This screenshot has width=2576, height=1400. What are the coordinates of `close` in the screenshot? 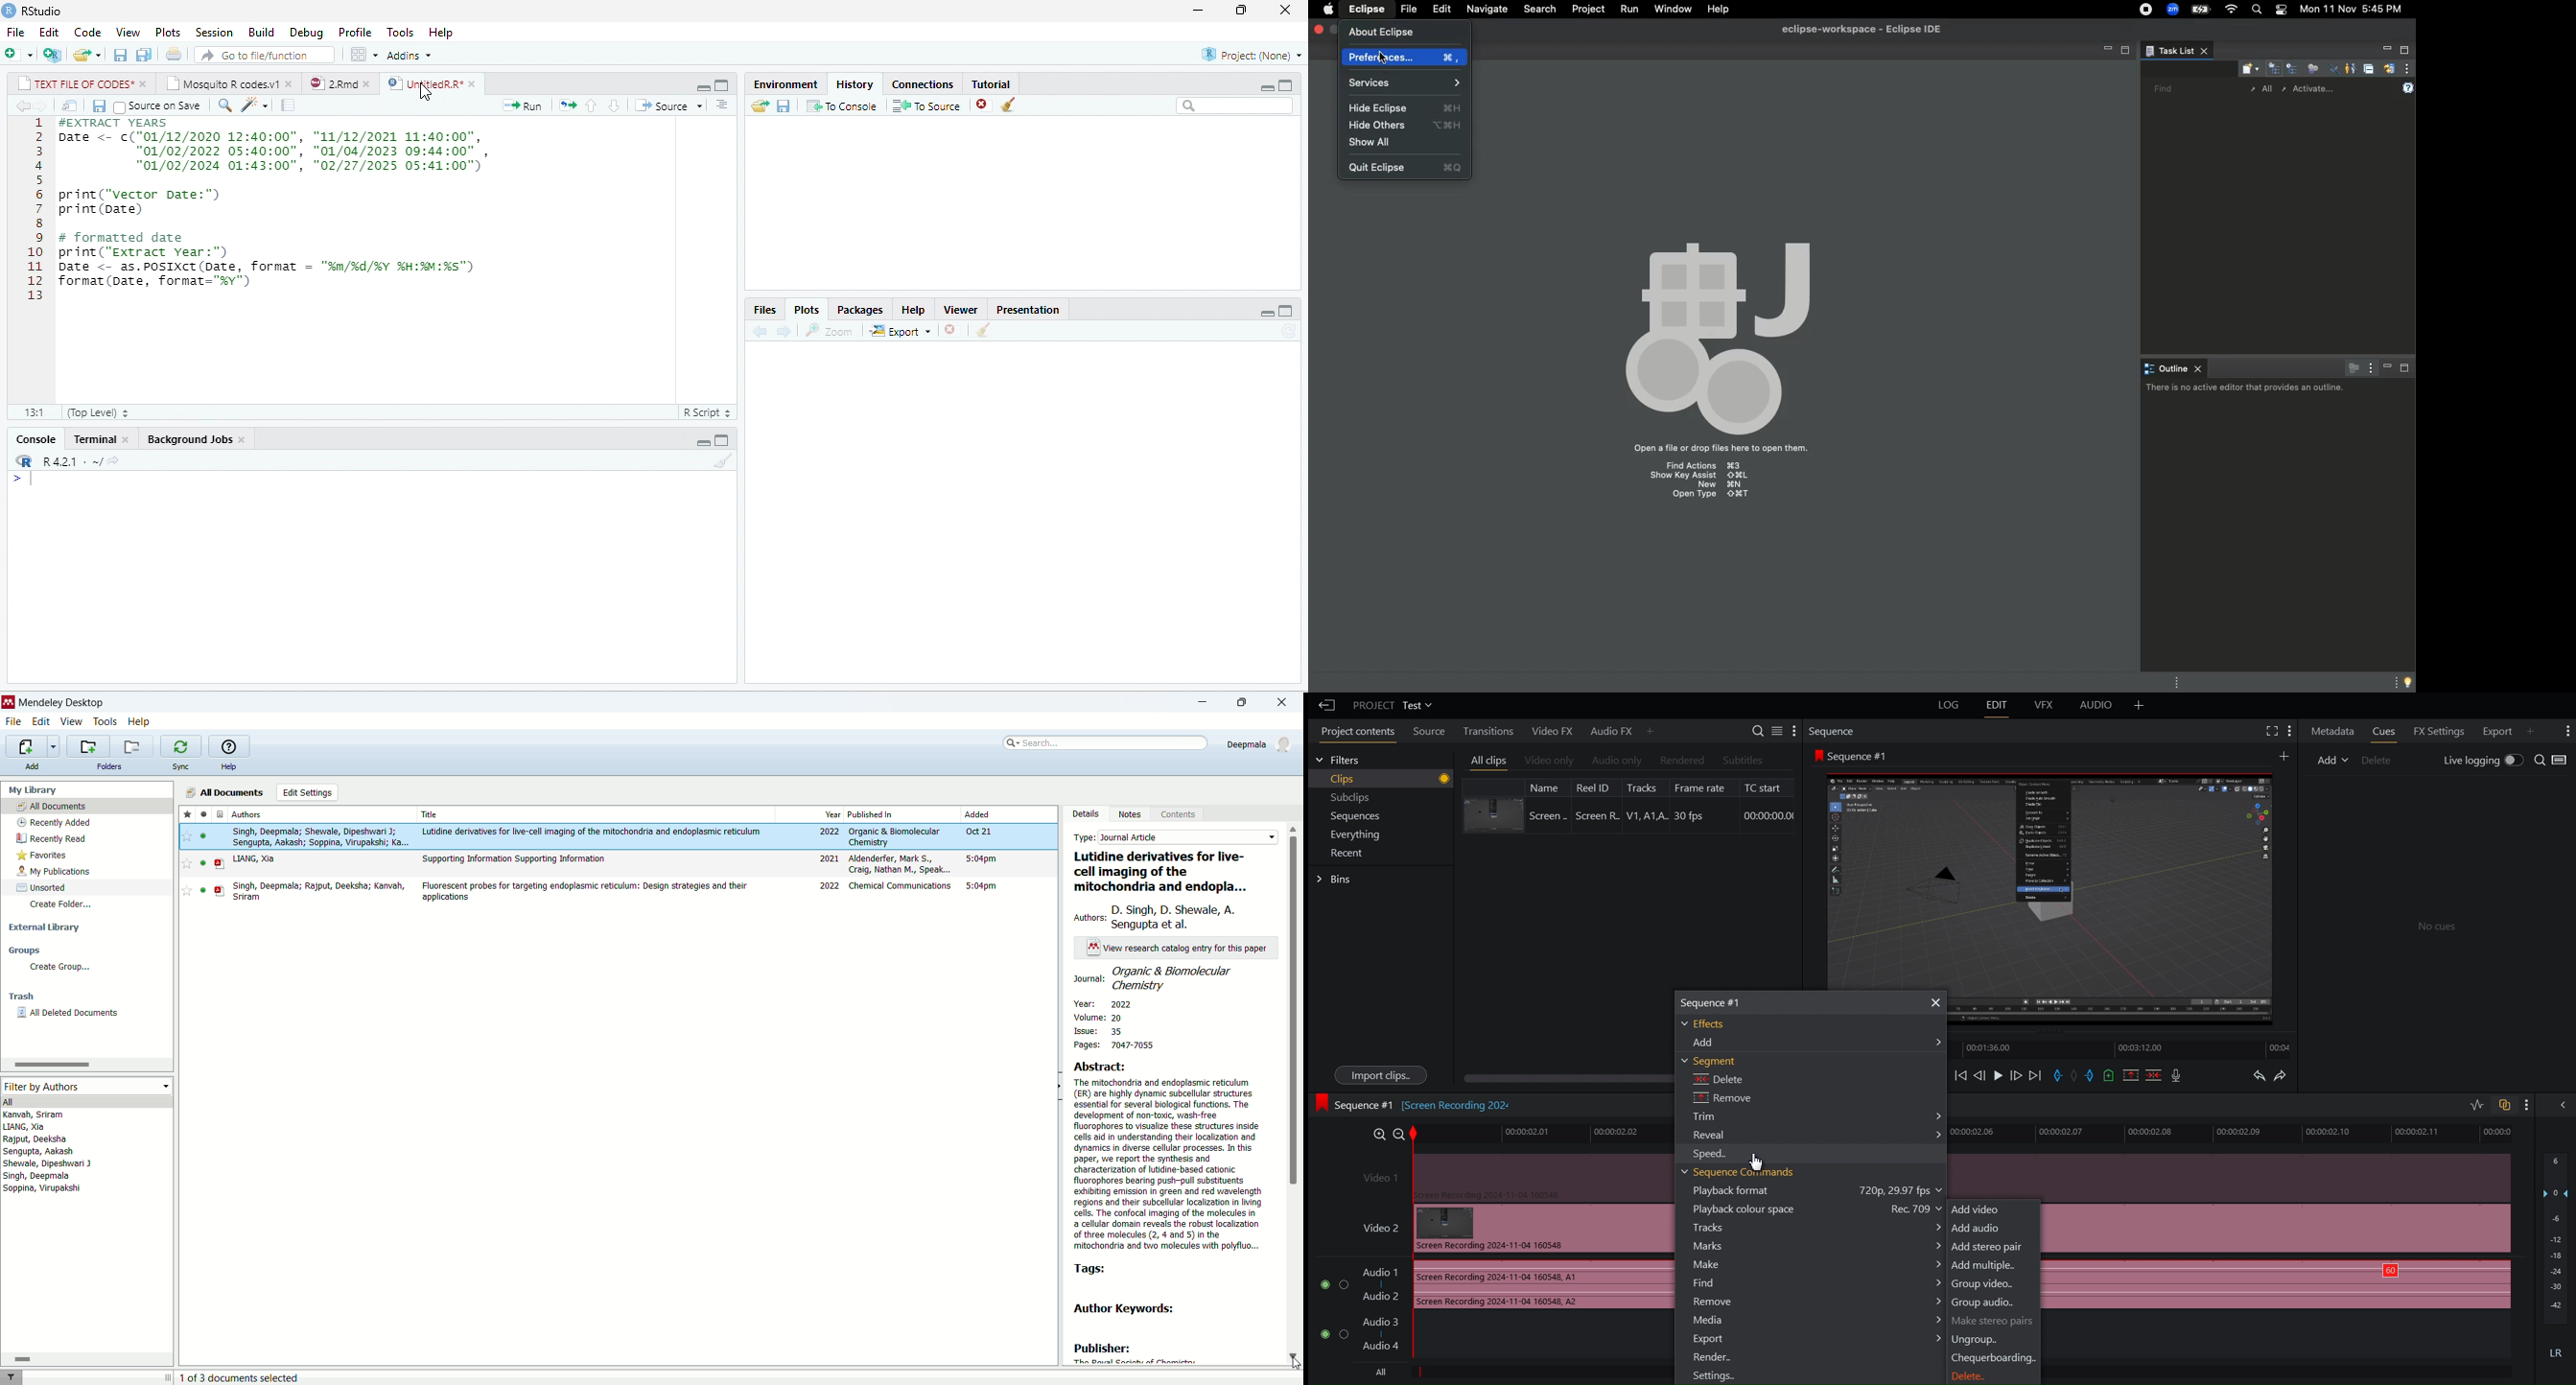 It's located at (1285, 11).